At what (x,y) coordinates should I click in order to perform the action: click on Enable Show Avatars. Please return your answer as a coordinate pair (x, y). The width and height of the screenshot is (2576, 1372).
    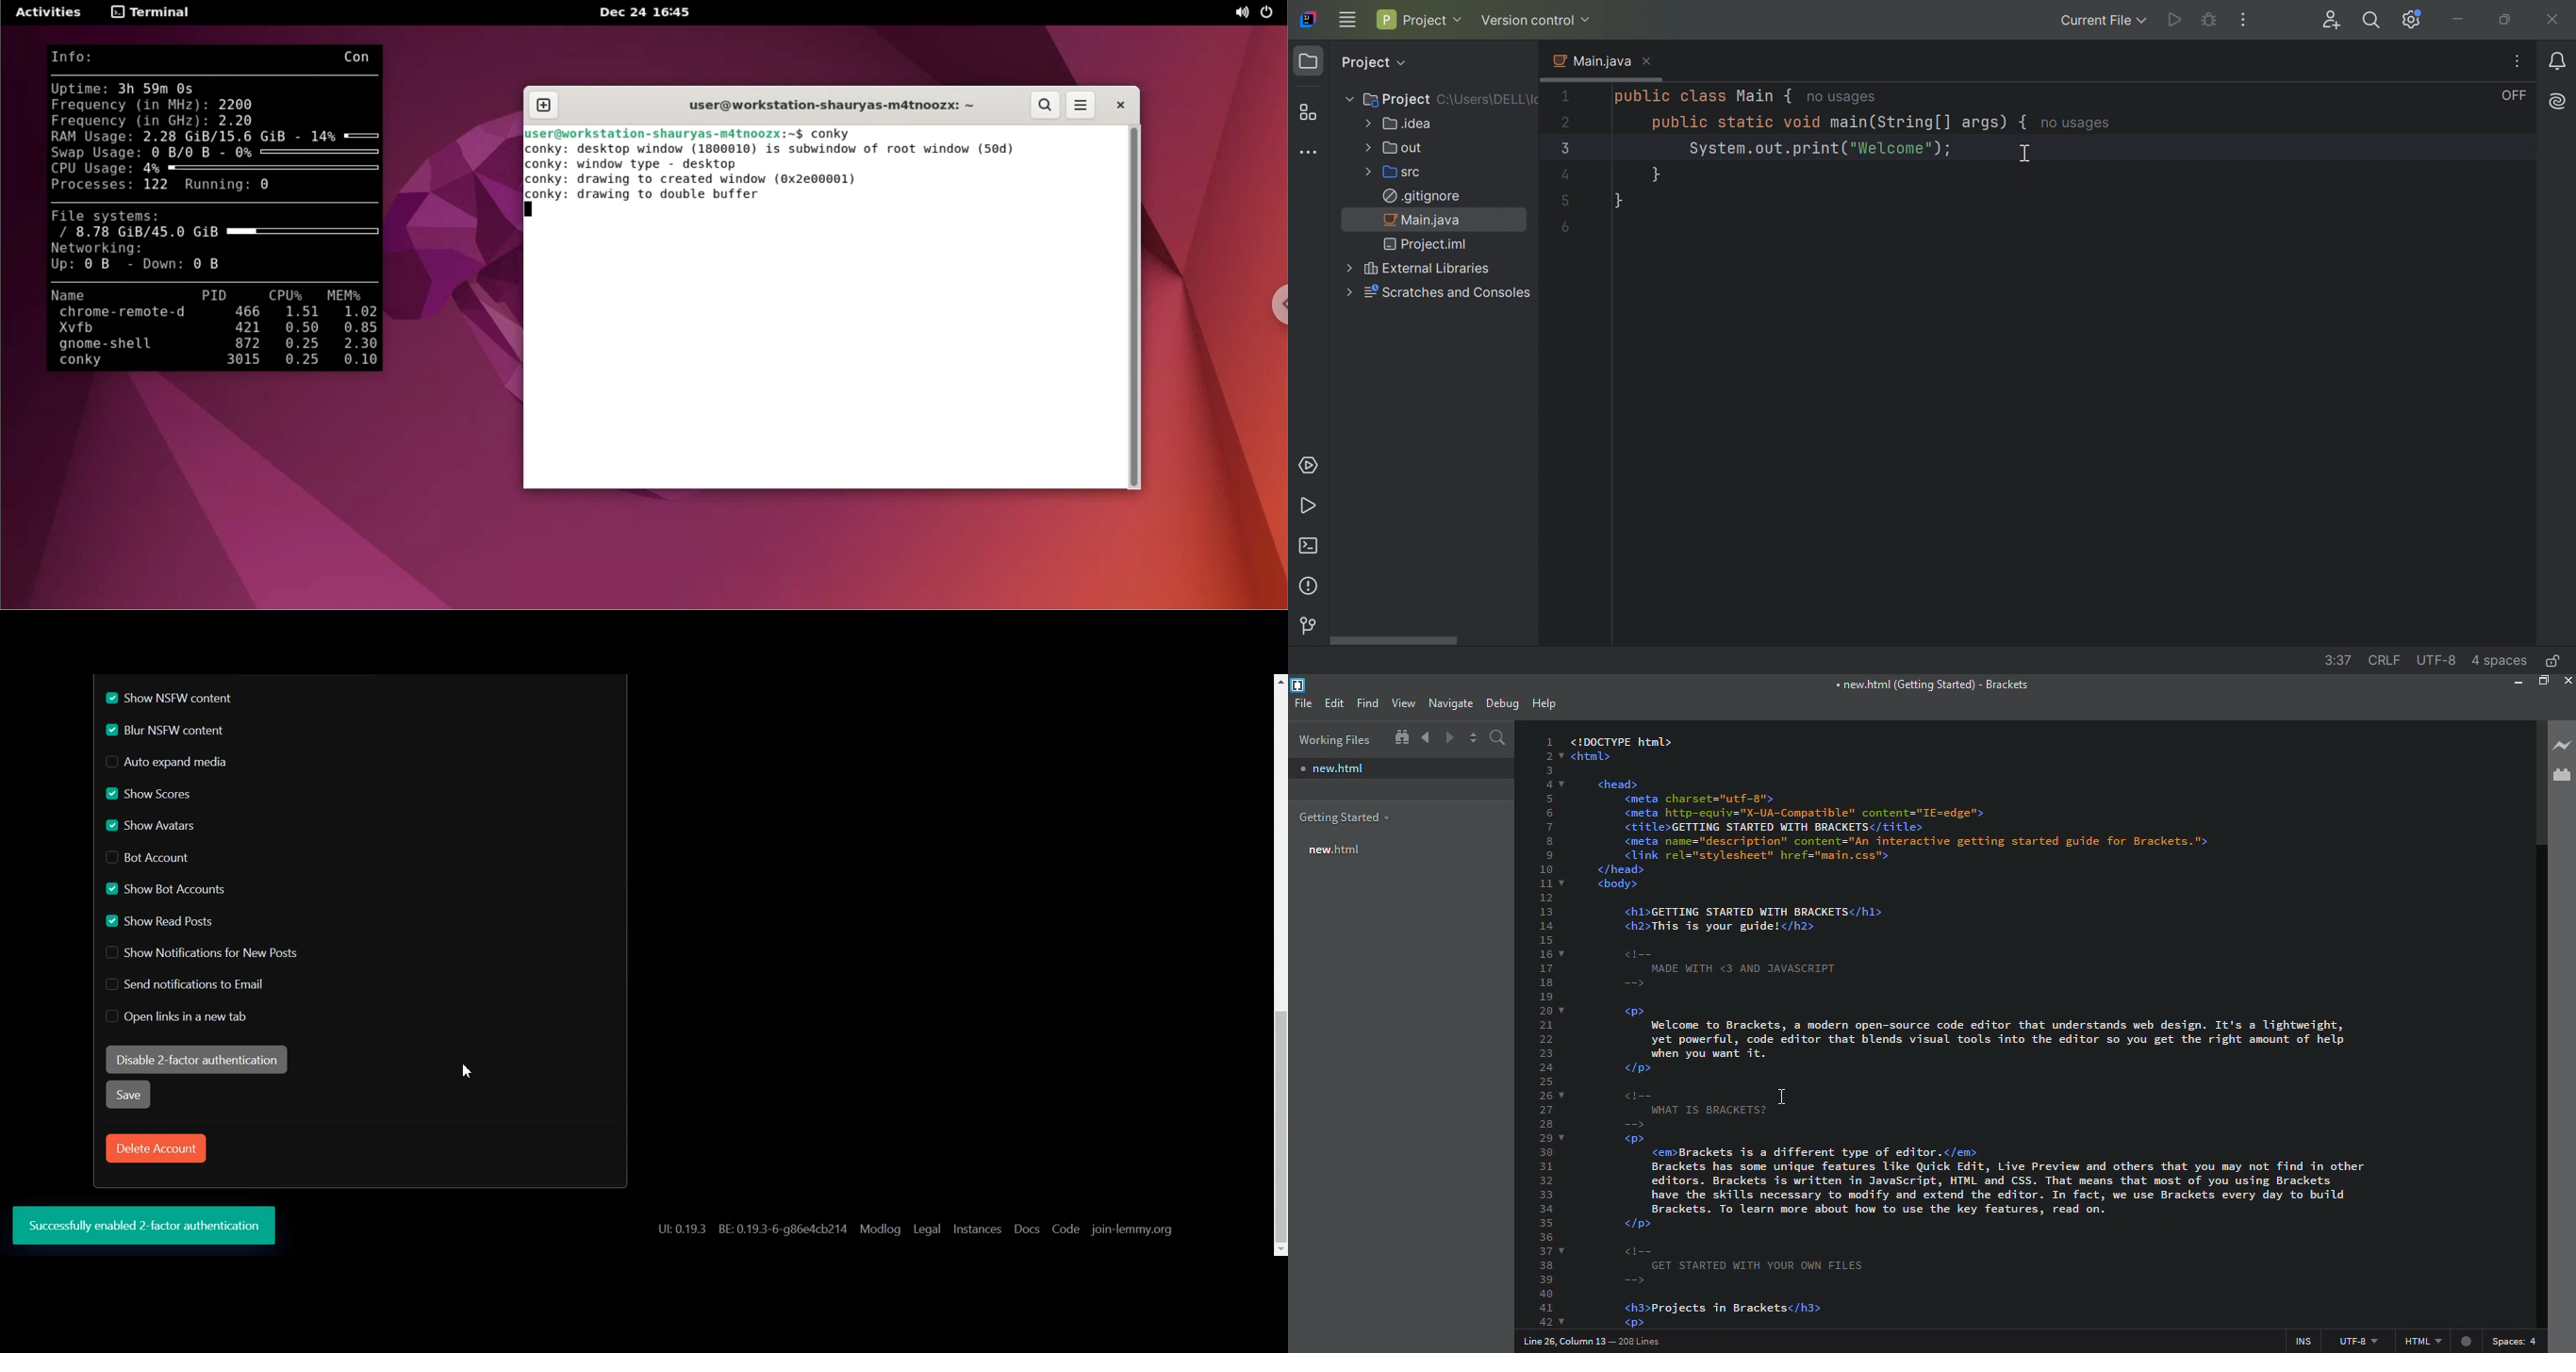
    Looking at the image, I should click on (158, 824).